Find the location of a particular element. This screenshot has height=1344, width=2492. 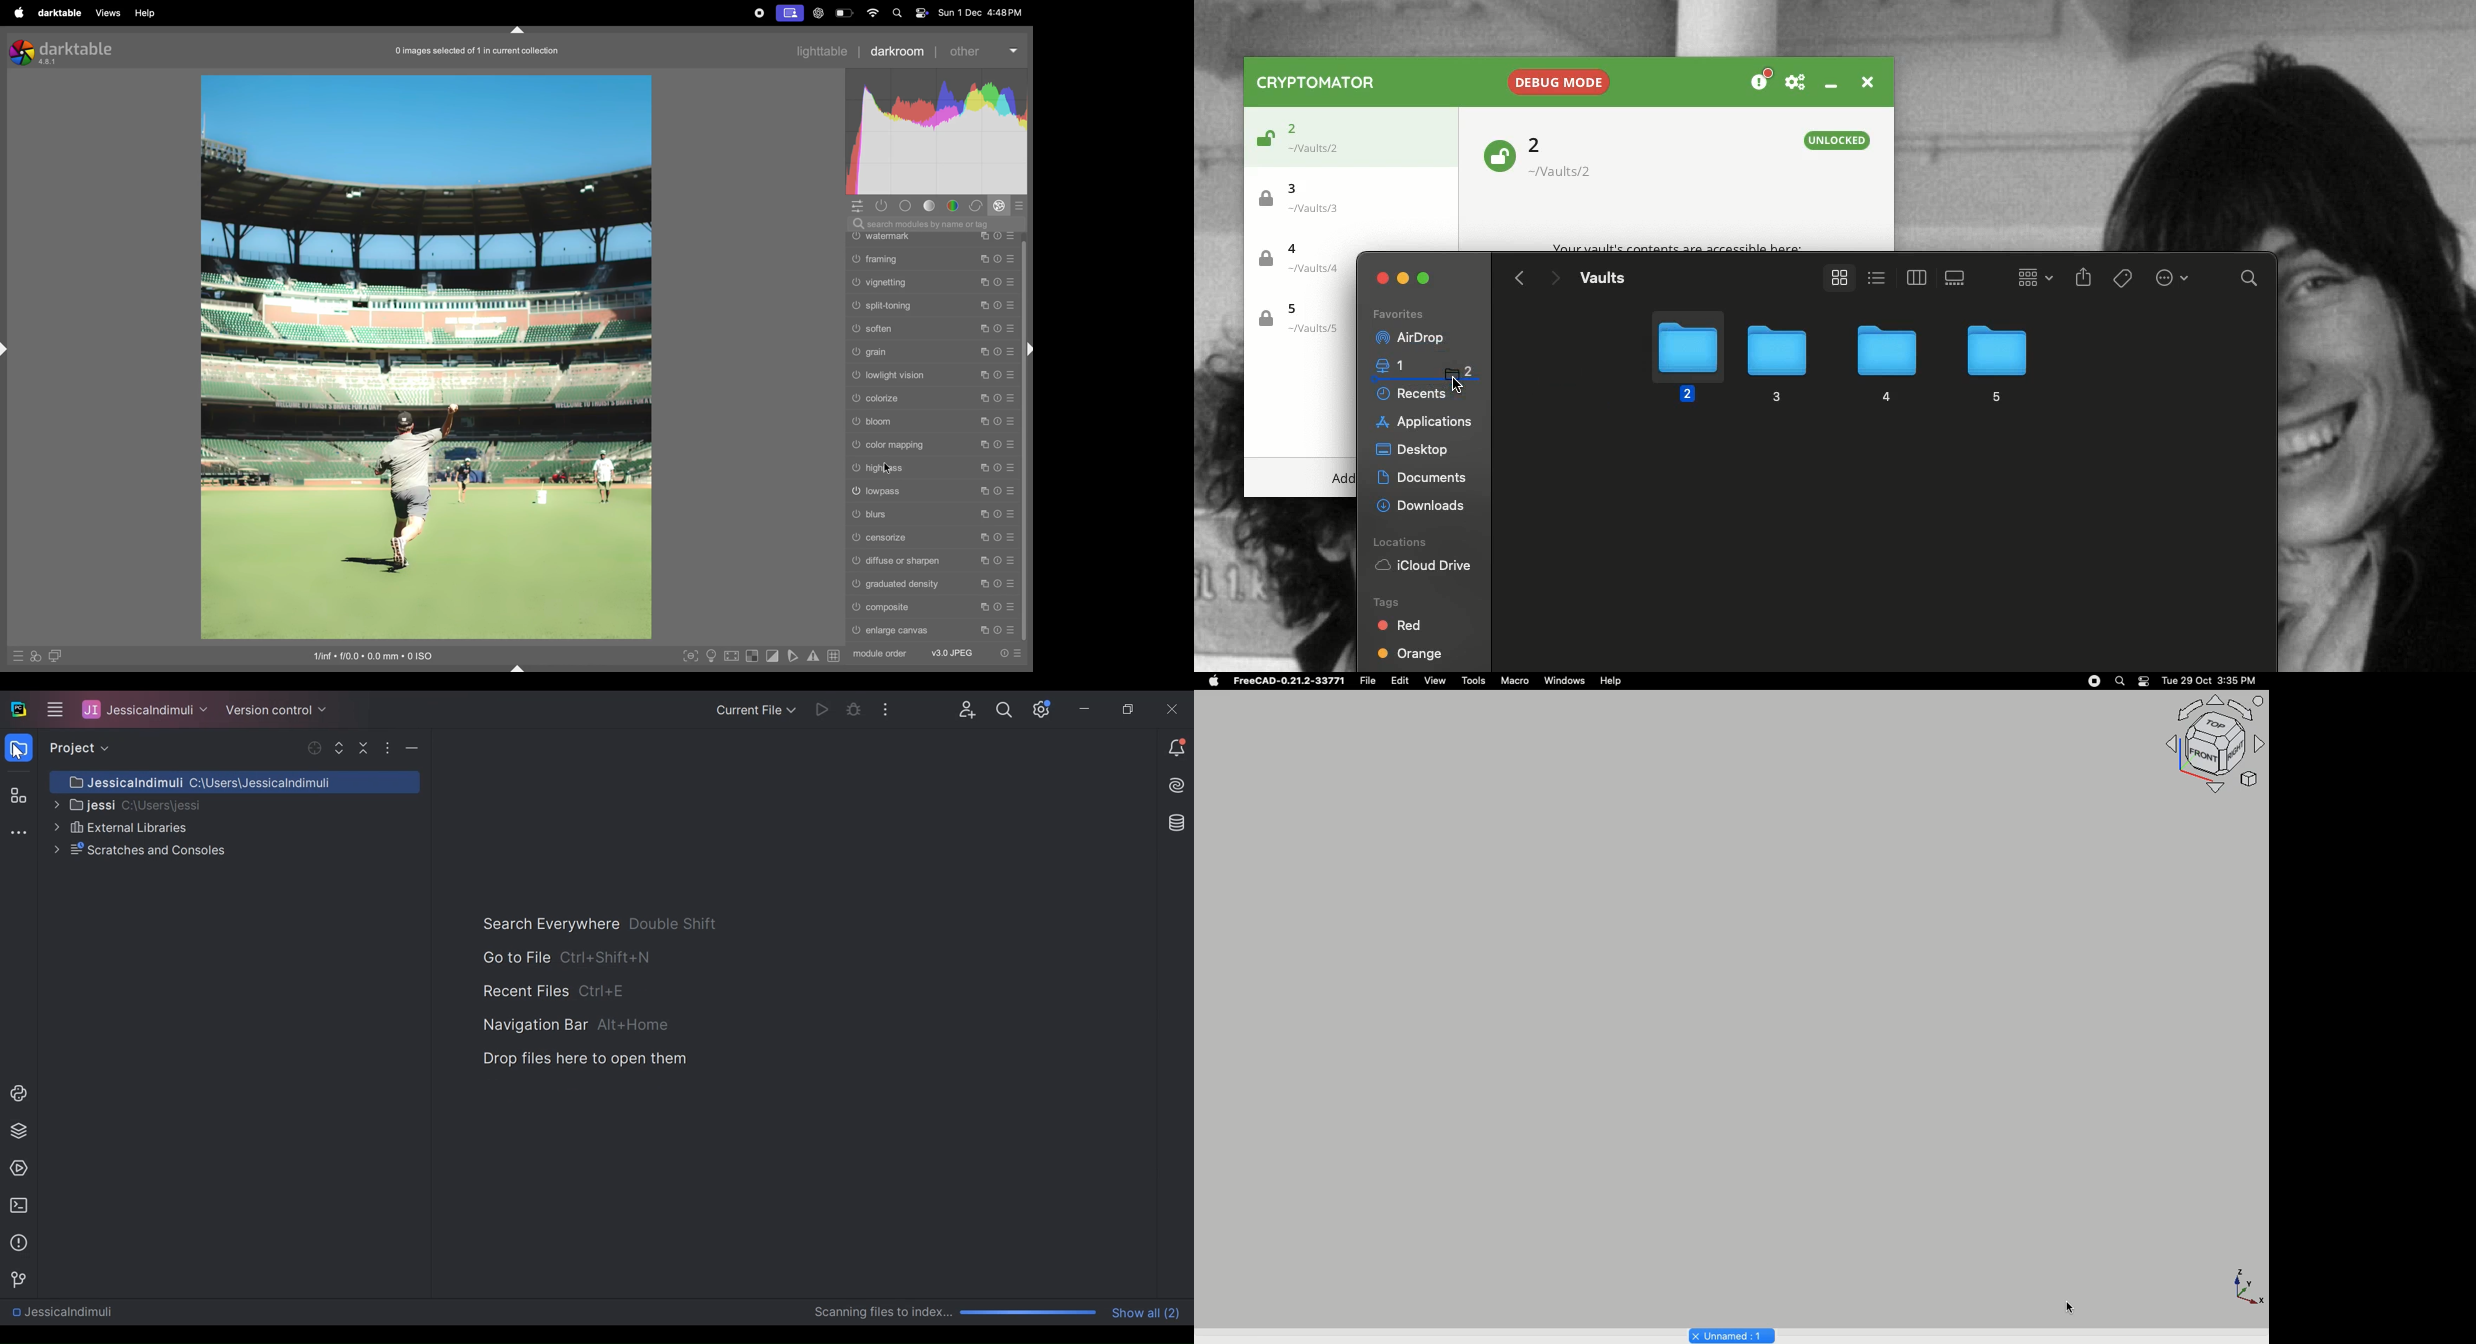

record is located at coordinates (758, 14).